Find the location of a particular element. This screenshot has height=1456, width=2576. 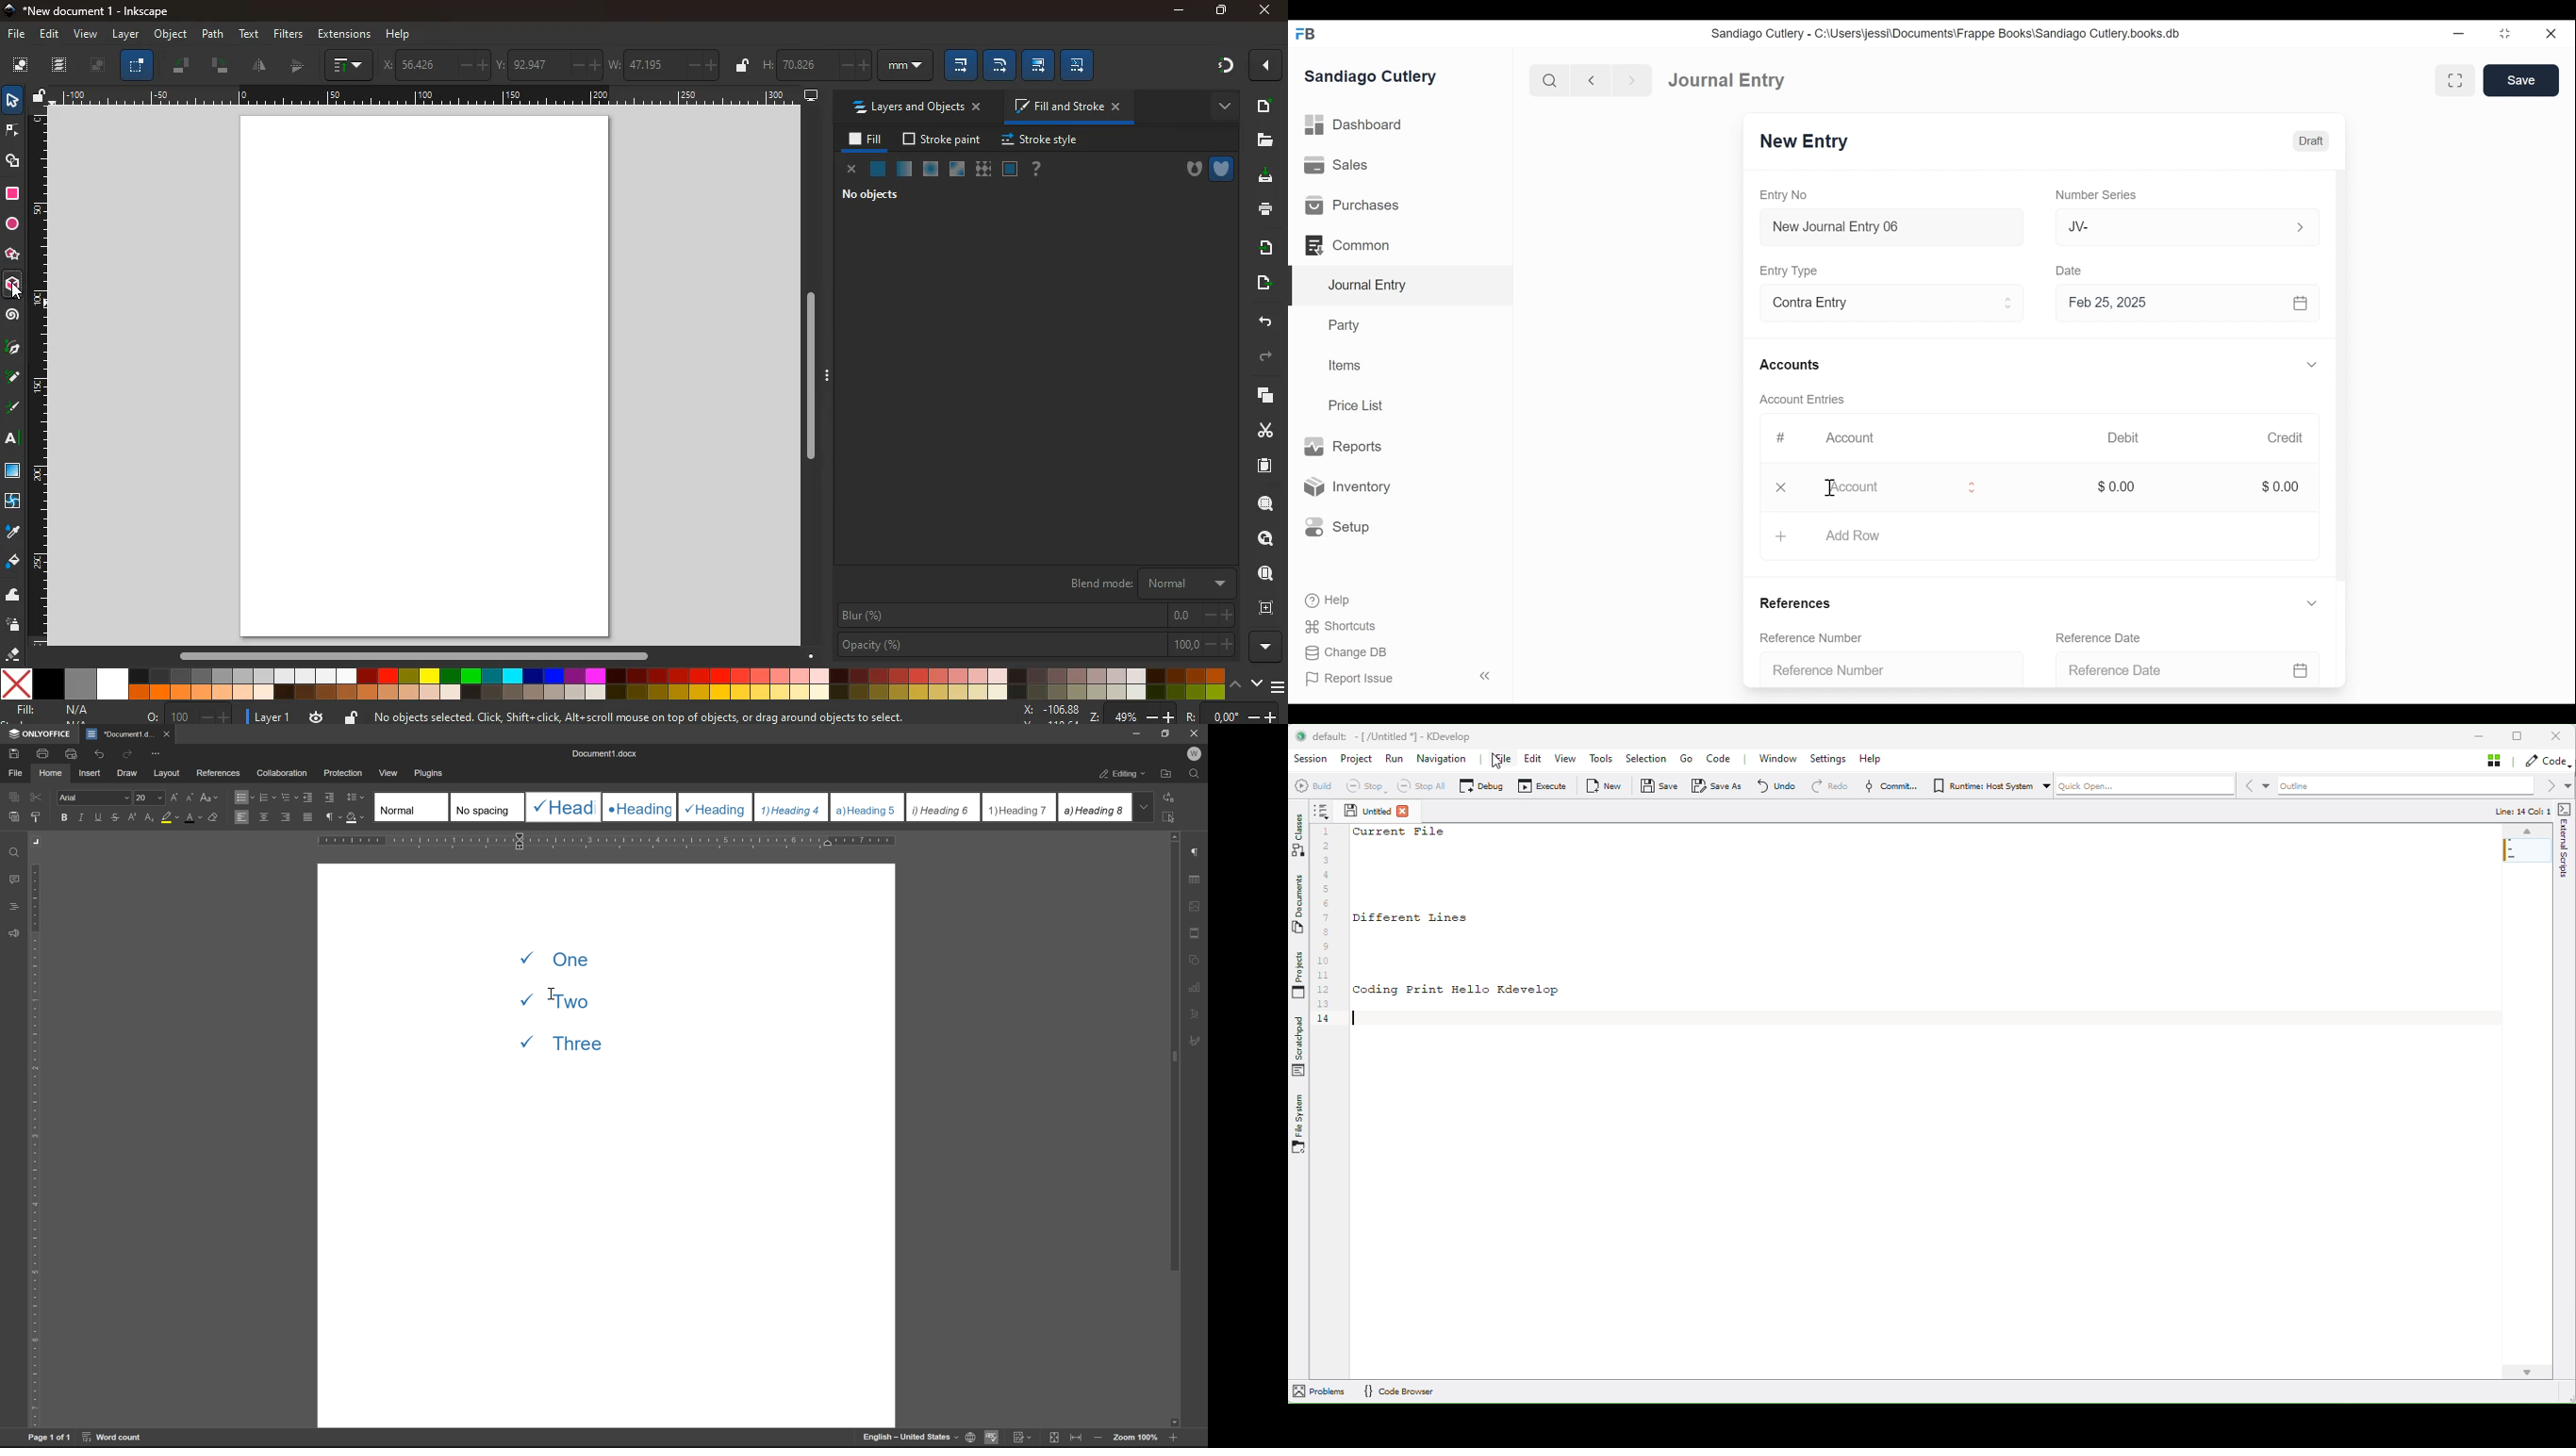

dowload is located at coordinates (1262, 176).